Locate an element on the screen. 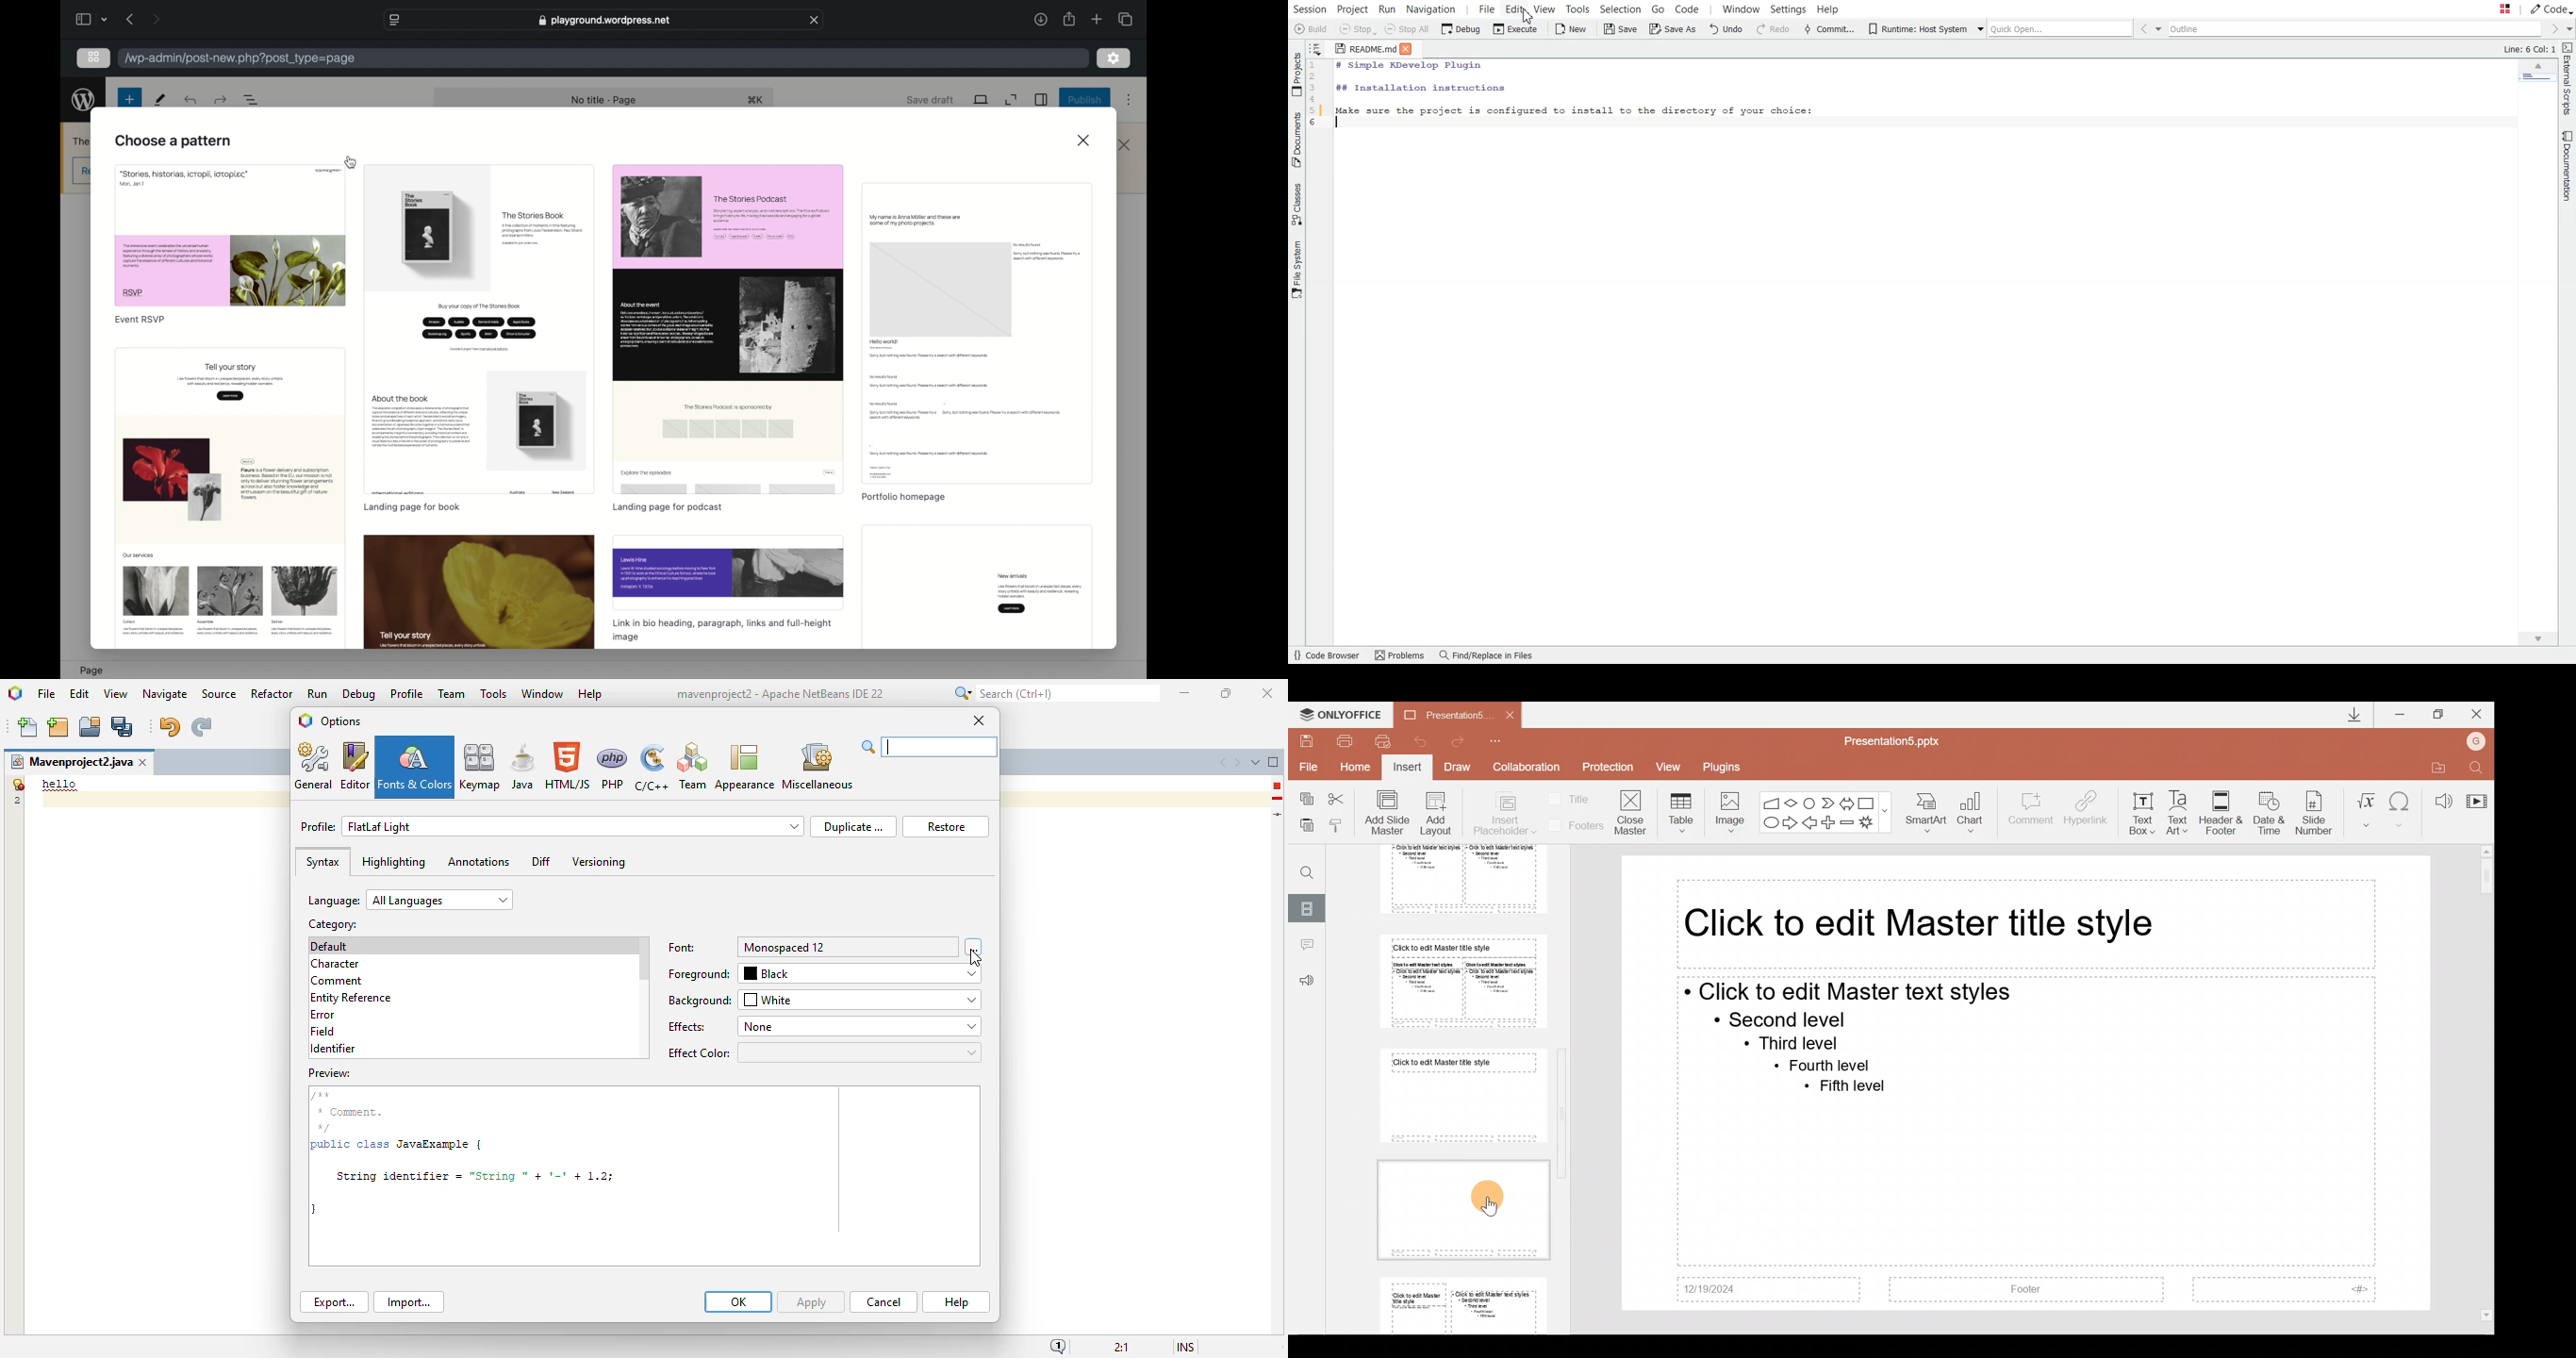  Text box is located at coordinates (2142, 810).